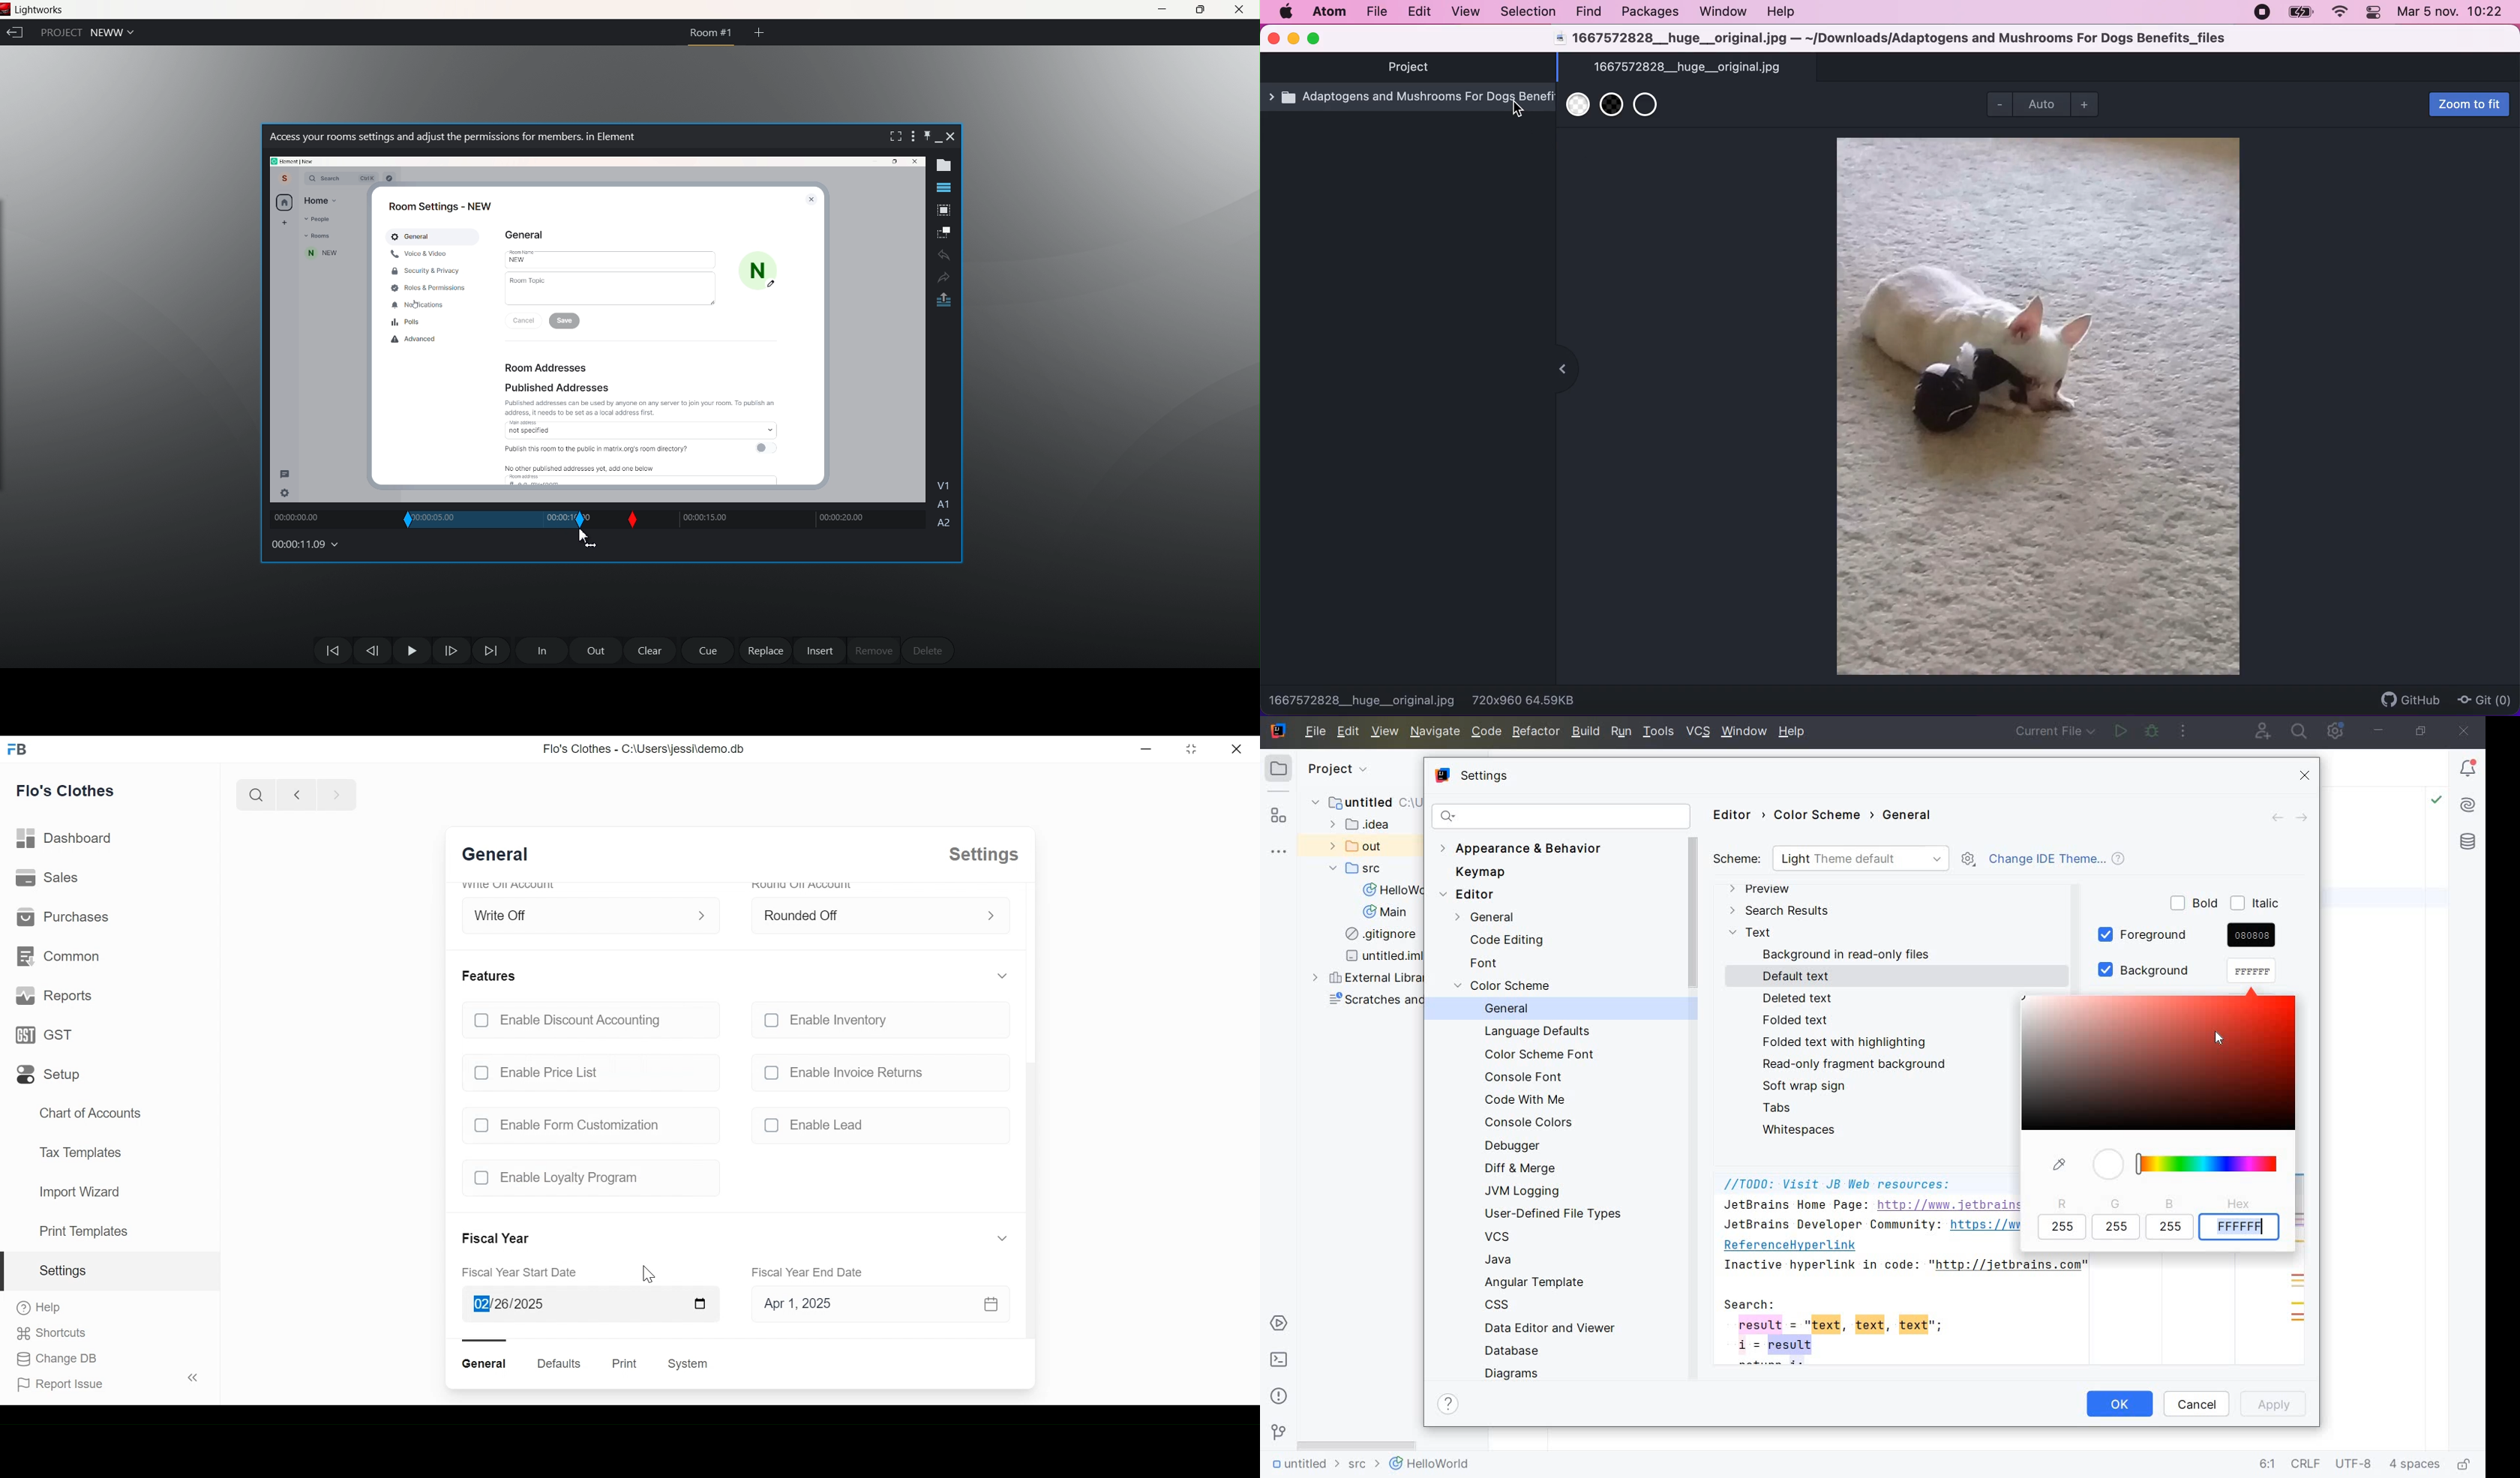 This screenshot has width=2520, height=1484. What do you see at coordinates (498, 1239) in the screenshot?
I see `Fiscal Year` at bounding box center [498, 1239].